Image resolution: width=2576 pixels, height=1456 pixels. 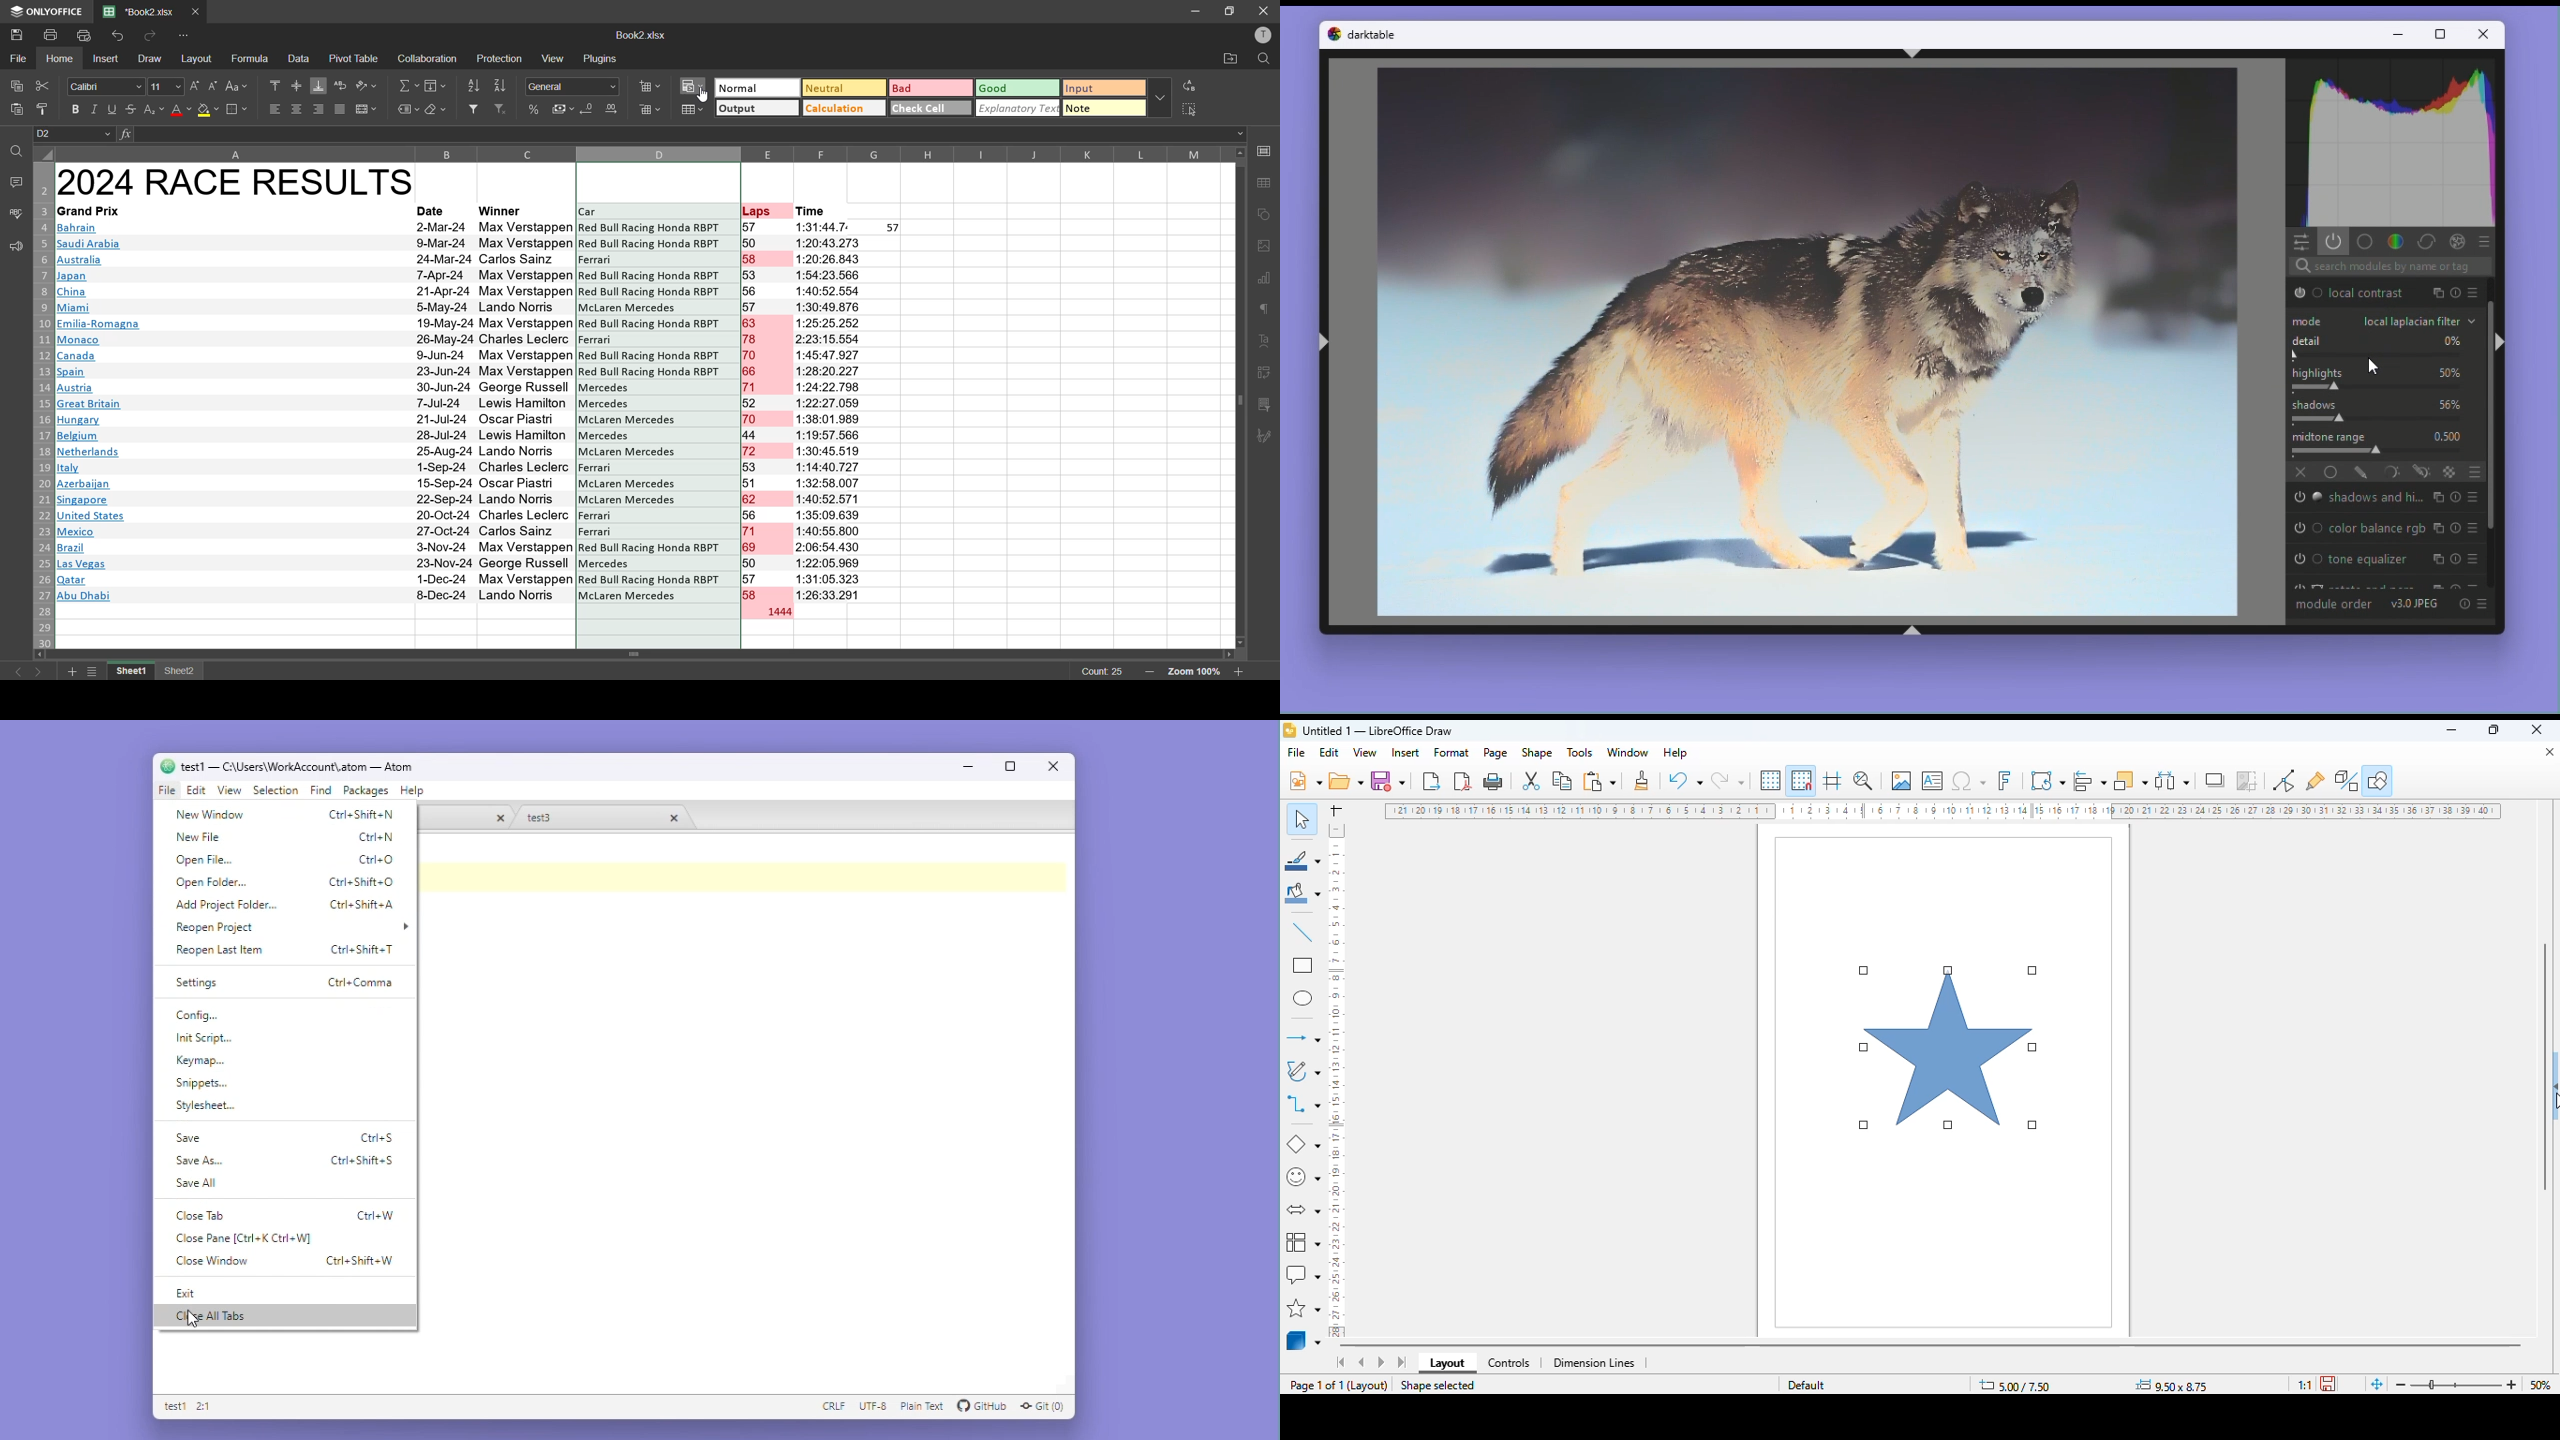 I want to click on new, so click(x=1304, y=781).